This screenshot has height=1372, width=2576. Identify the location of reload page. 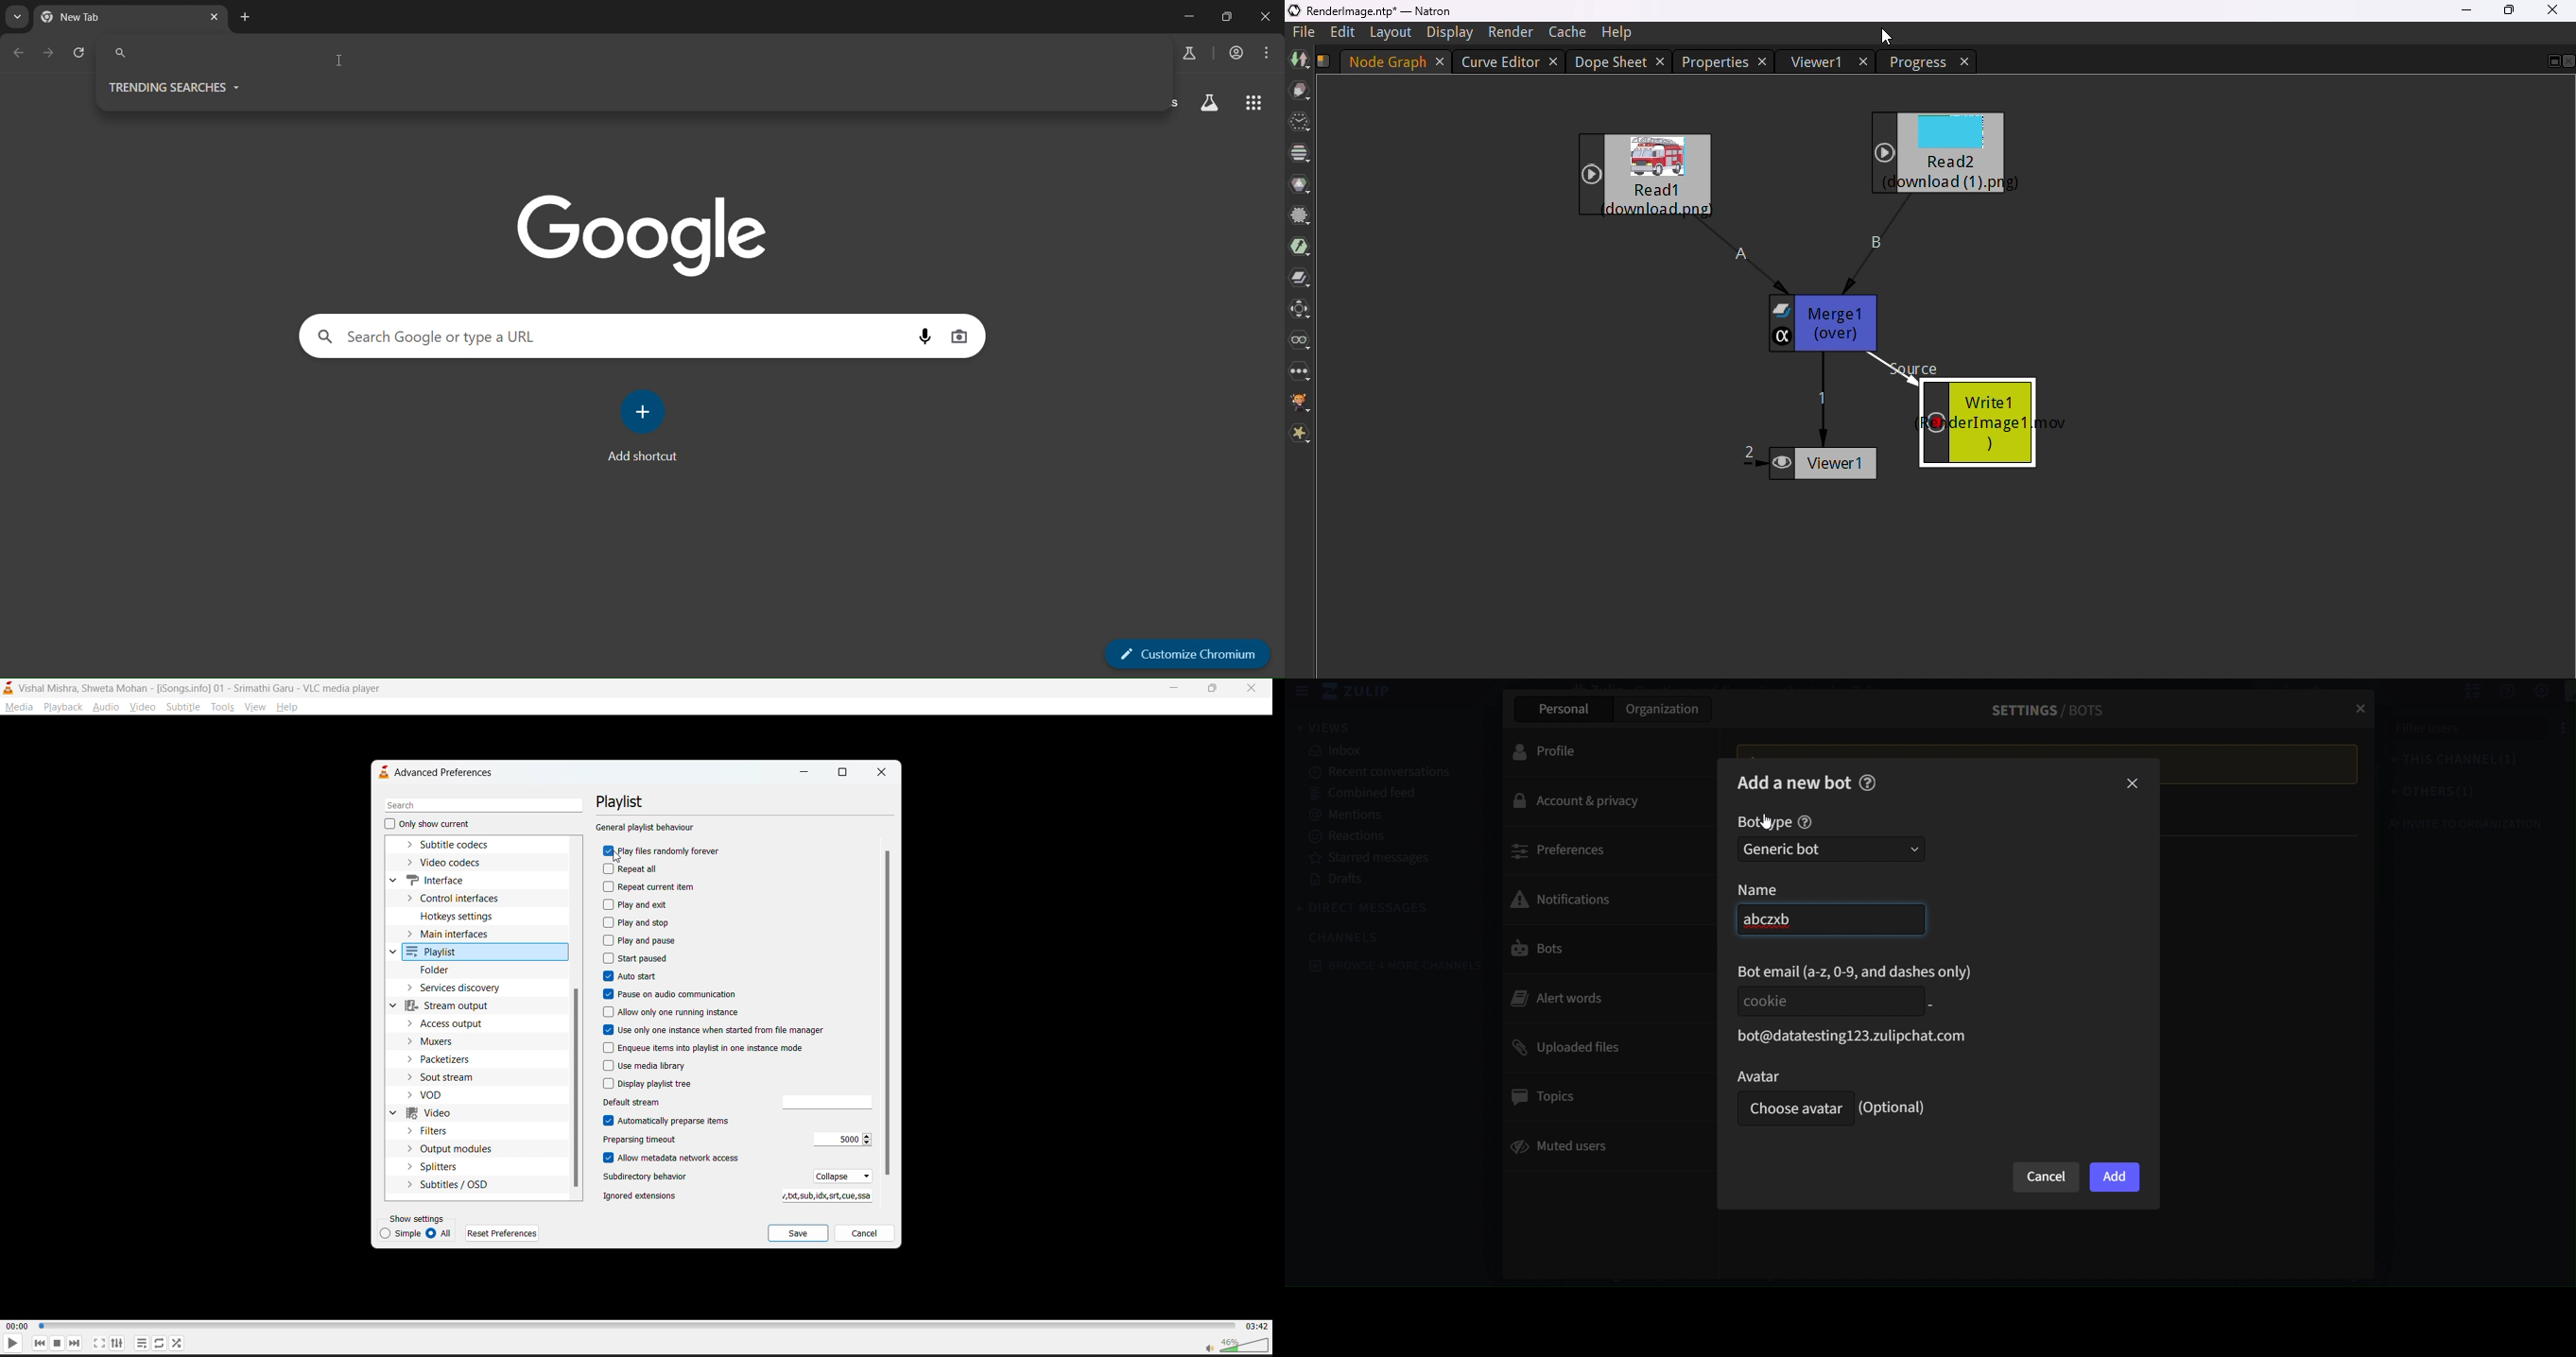
(78, 52).